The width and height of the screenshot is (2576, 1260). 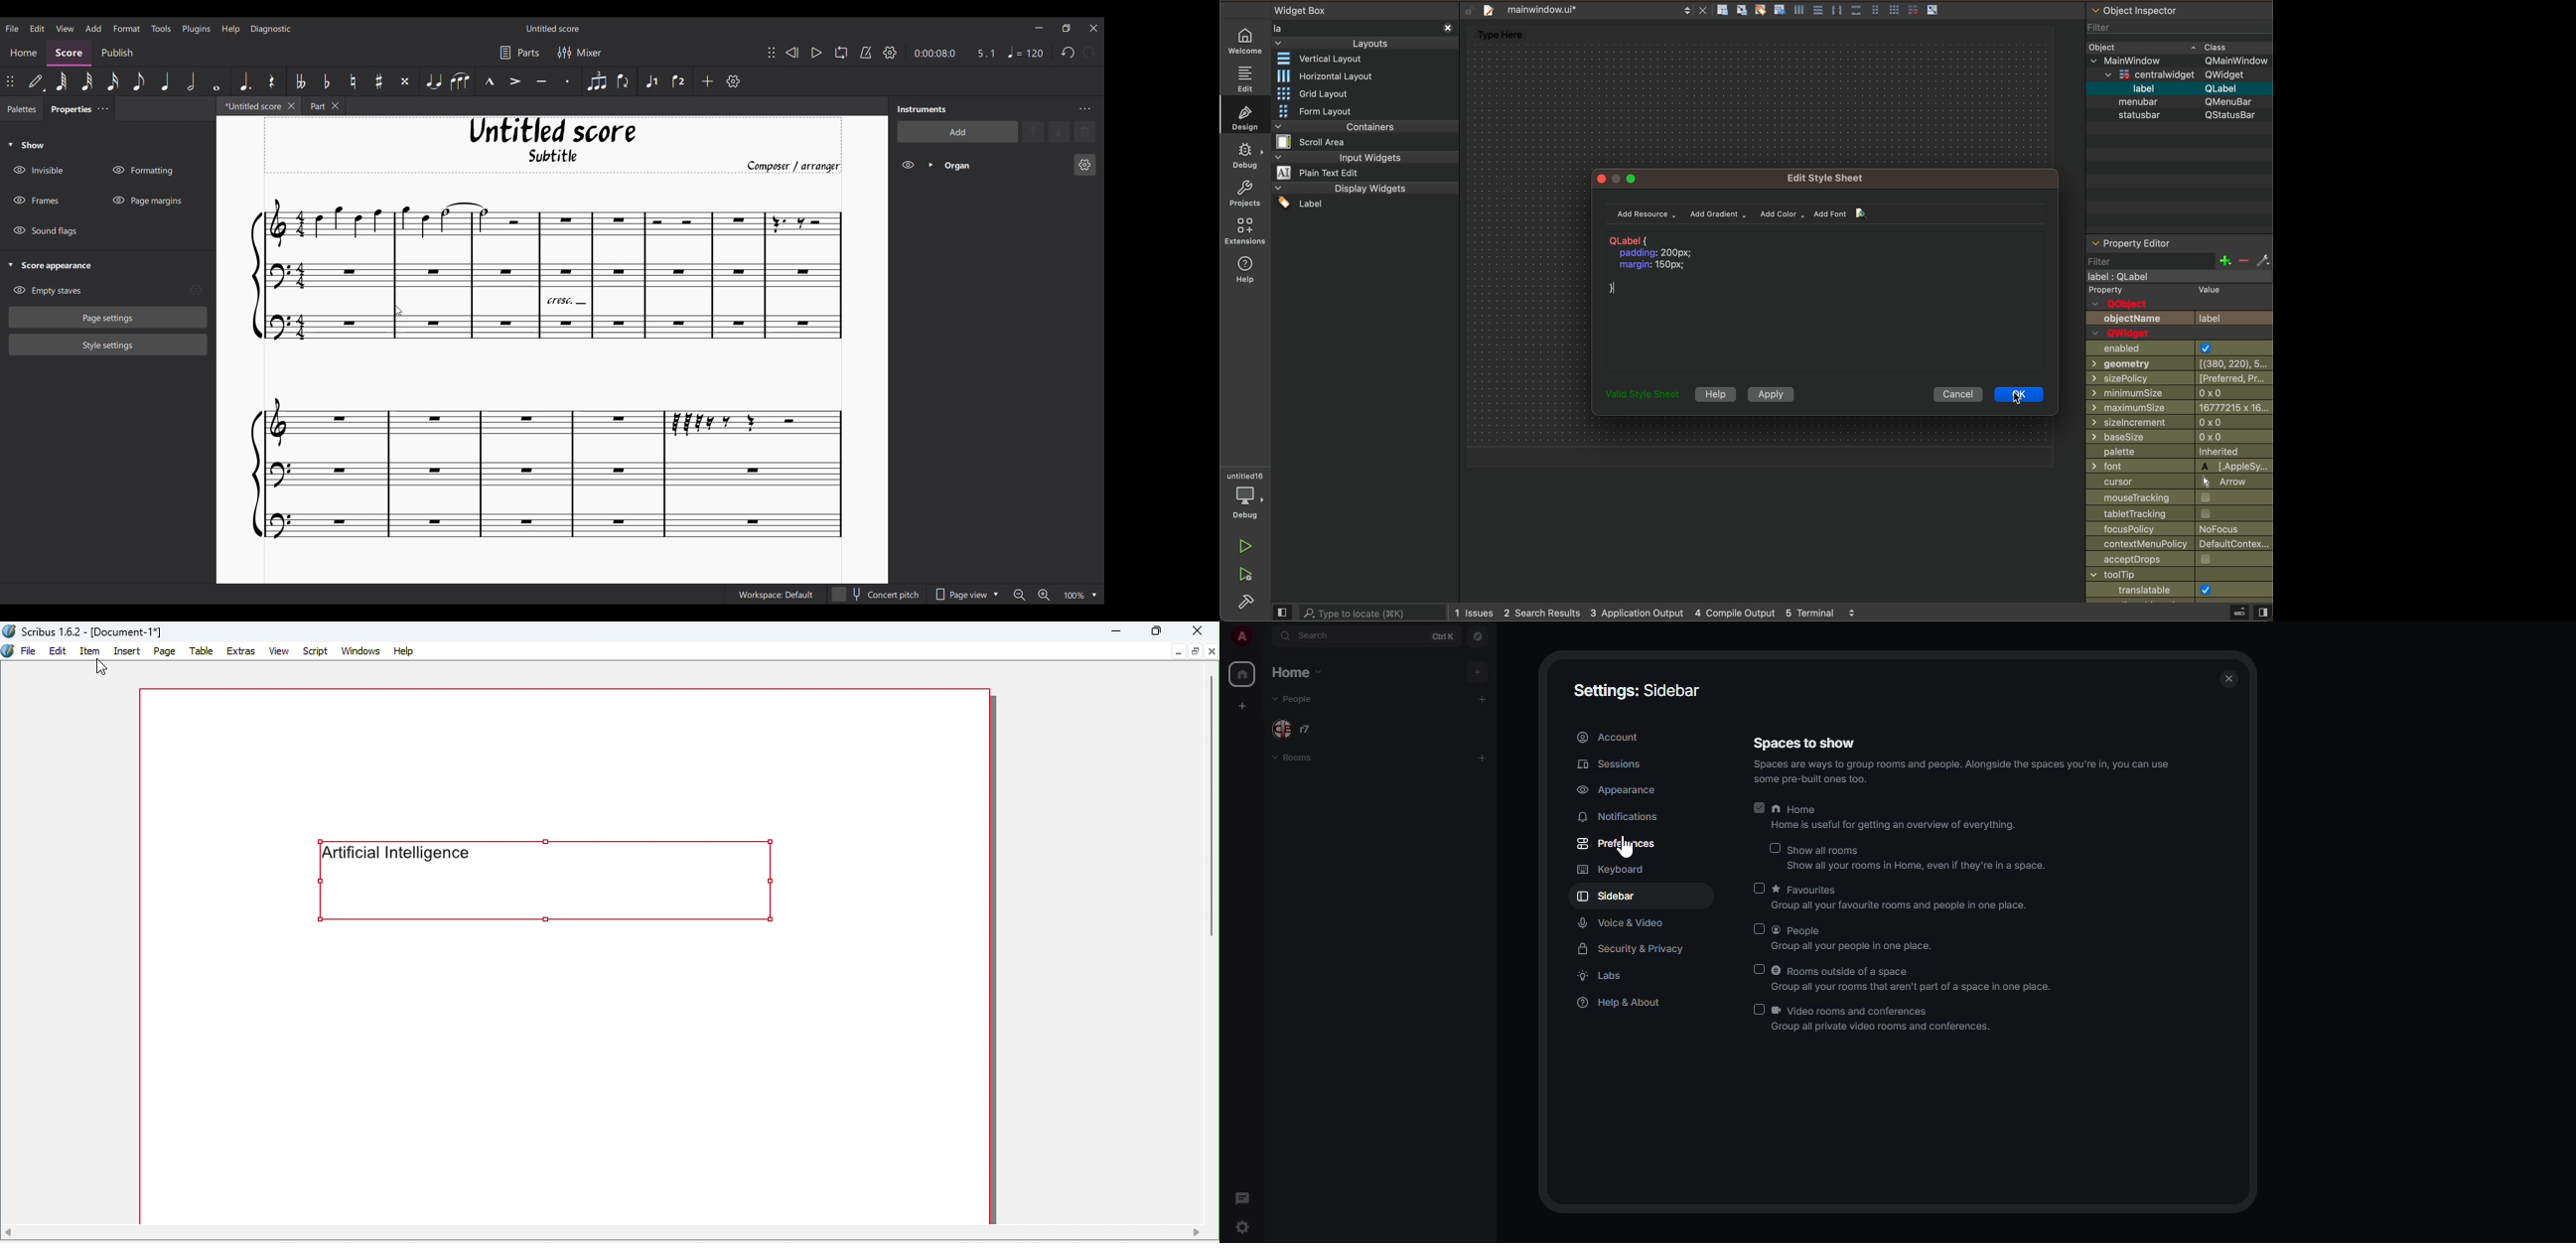 I want to click on people, so click(x=1300, y=700).